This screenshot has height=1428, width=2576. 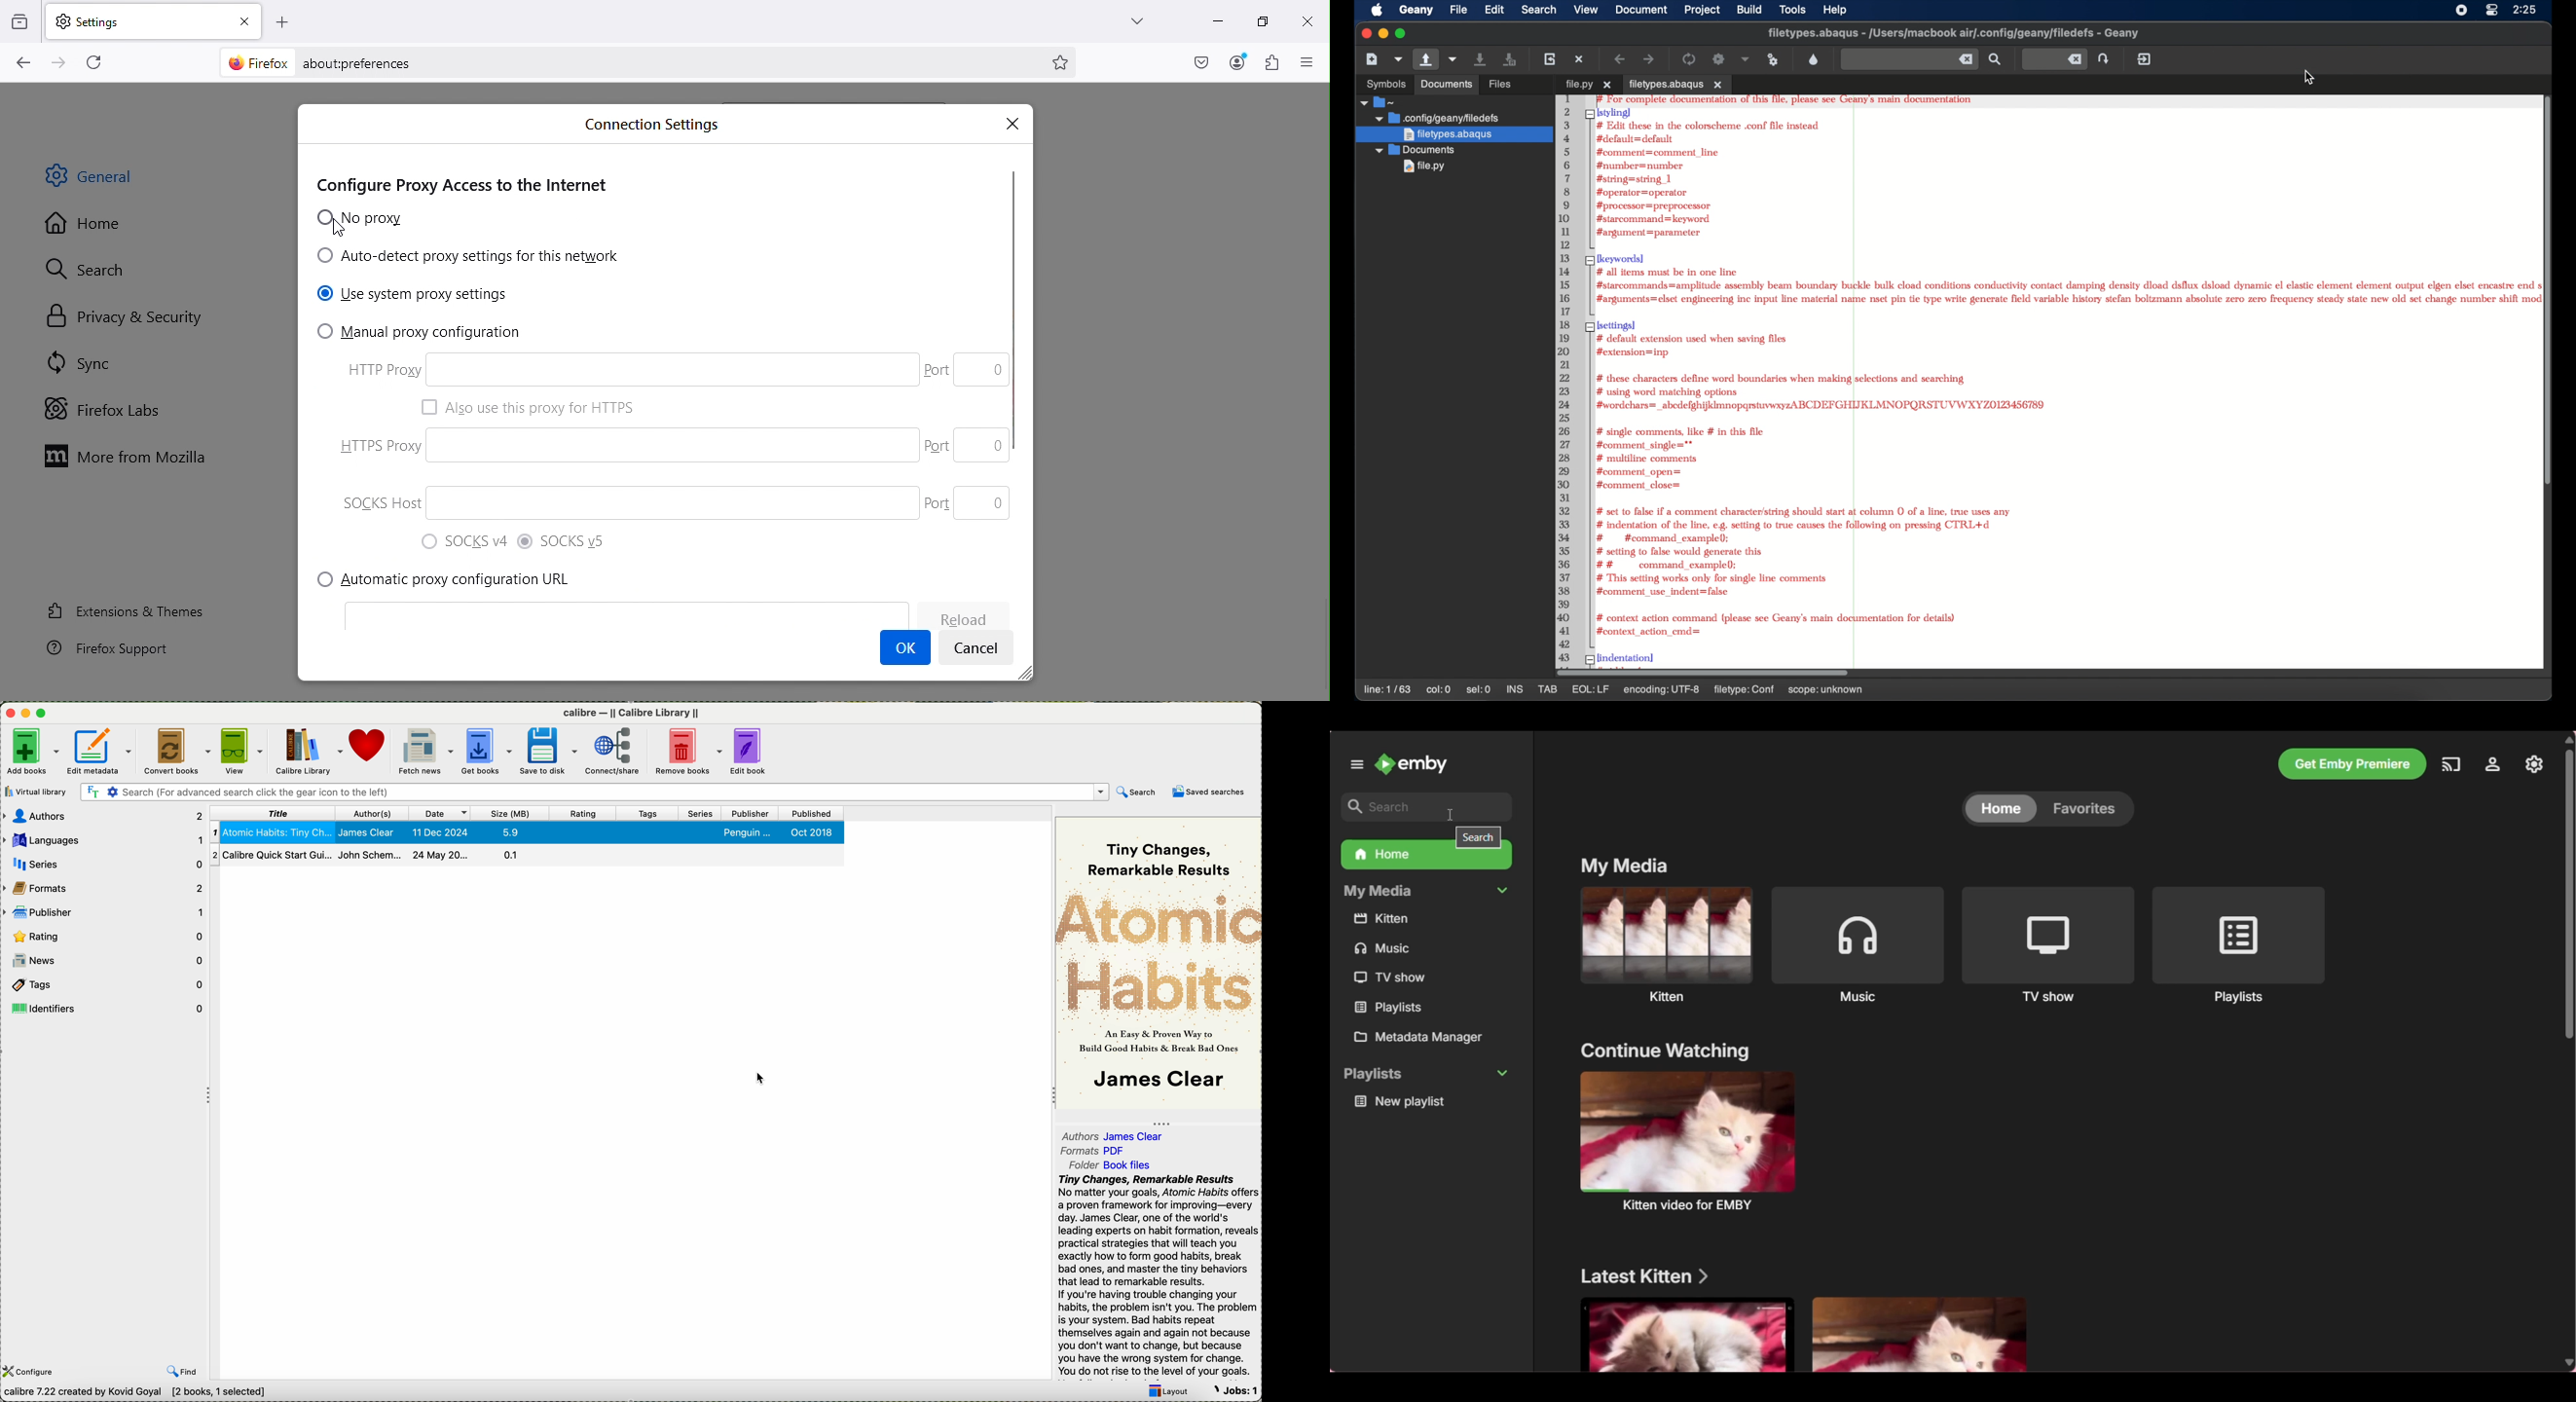 What do you see at coordinates (471, 258) in the screenshot?
I see `Auto-detect proxy settings for this network` at bounding box center [471, 258].